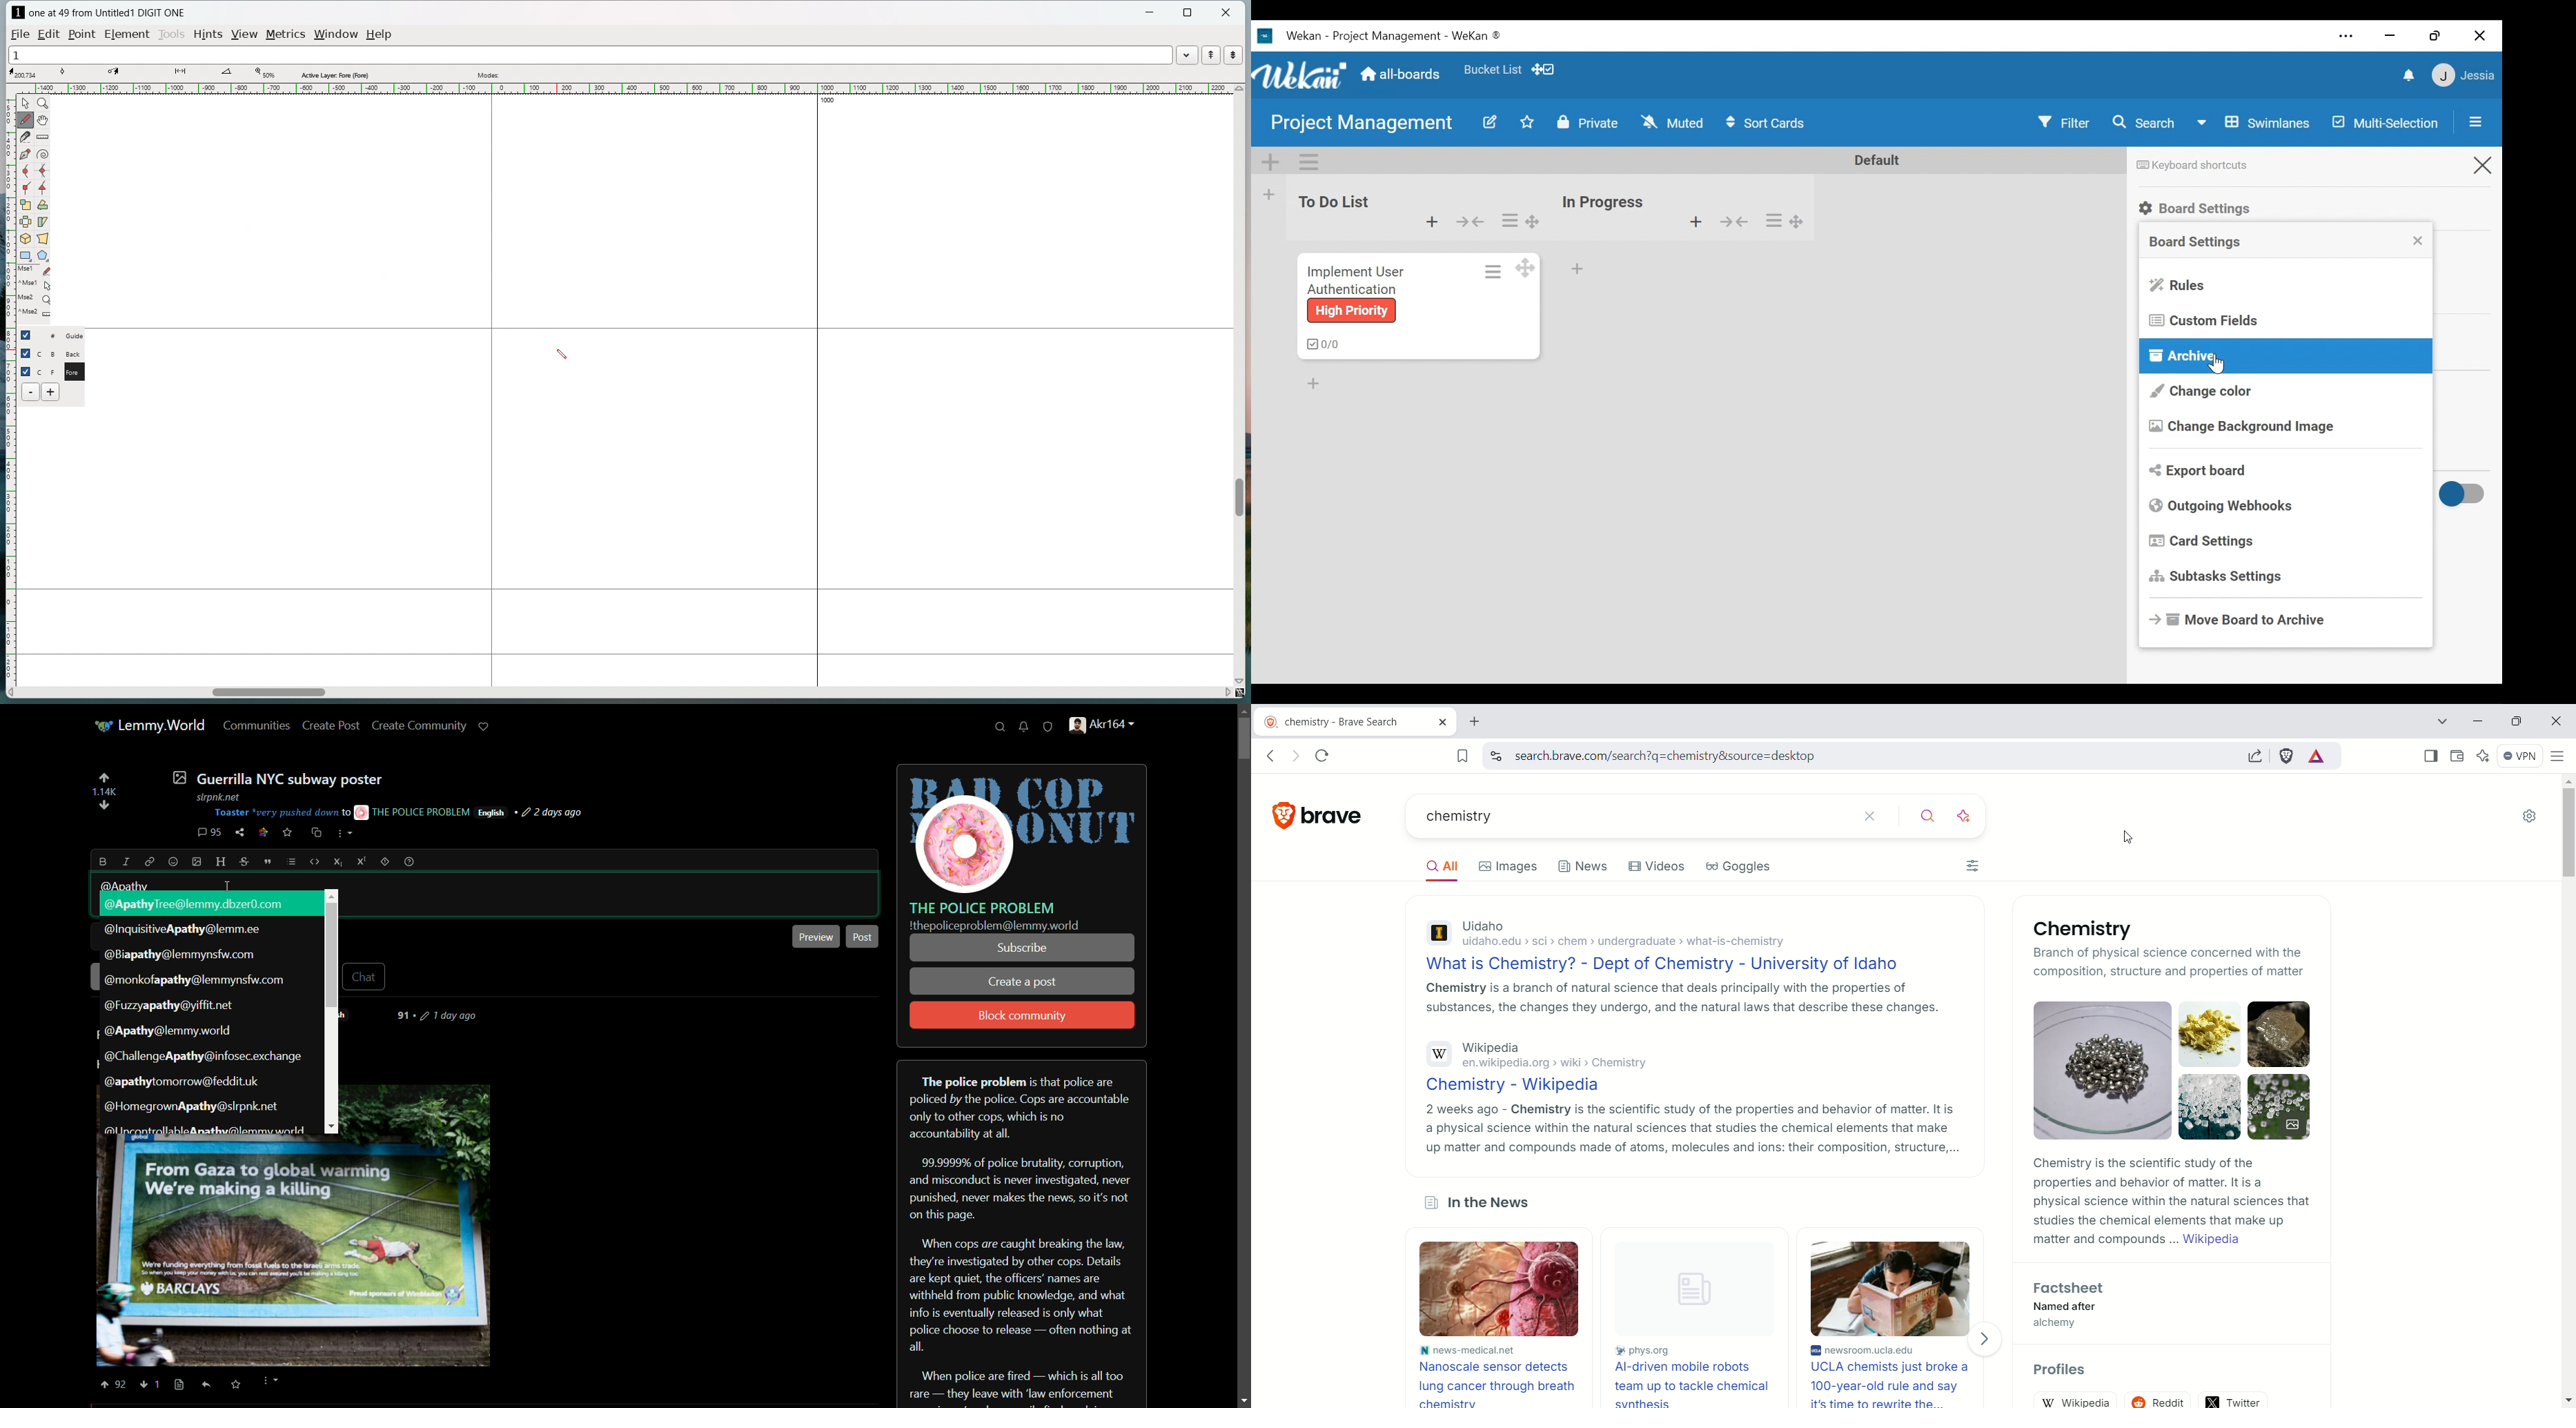 This screenshot has height=1428, width=2576. What do you see at coordinates (336, 74) in the screenshot?
I see `Active layer fore` at bounding box center [336, 74].